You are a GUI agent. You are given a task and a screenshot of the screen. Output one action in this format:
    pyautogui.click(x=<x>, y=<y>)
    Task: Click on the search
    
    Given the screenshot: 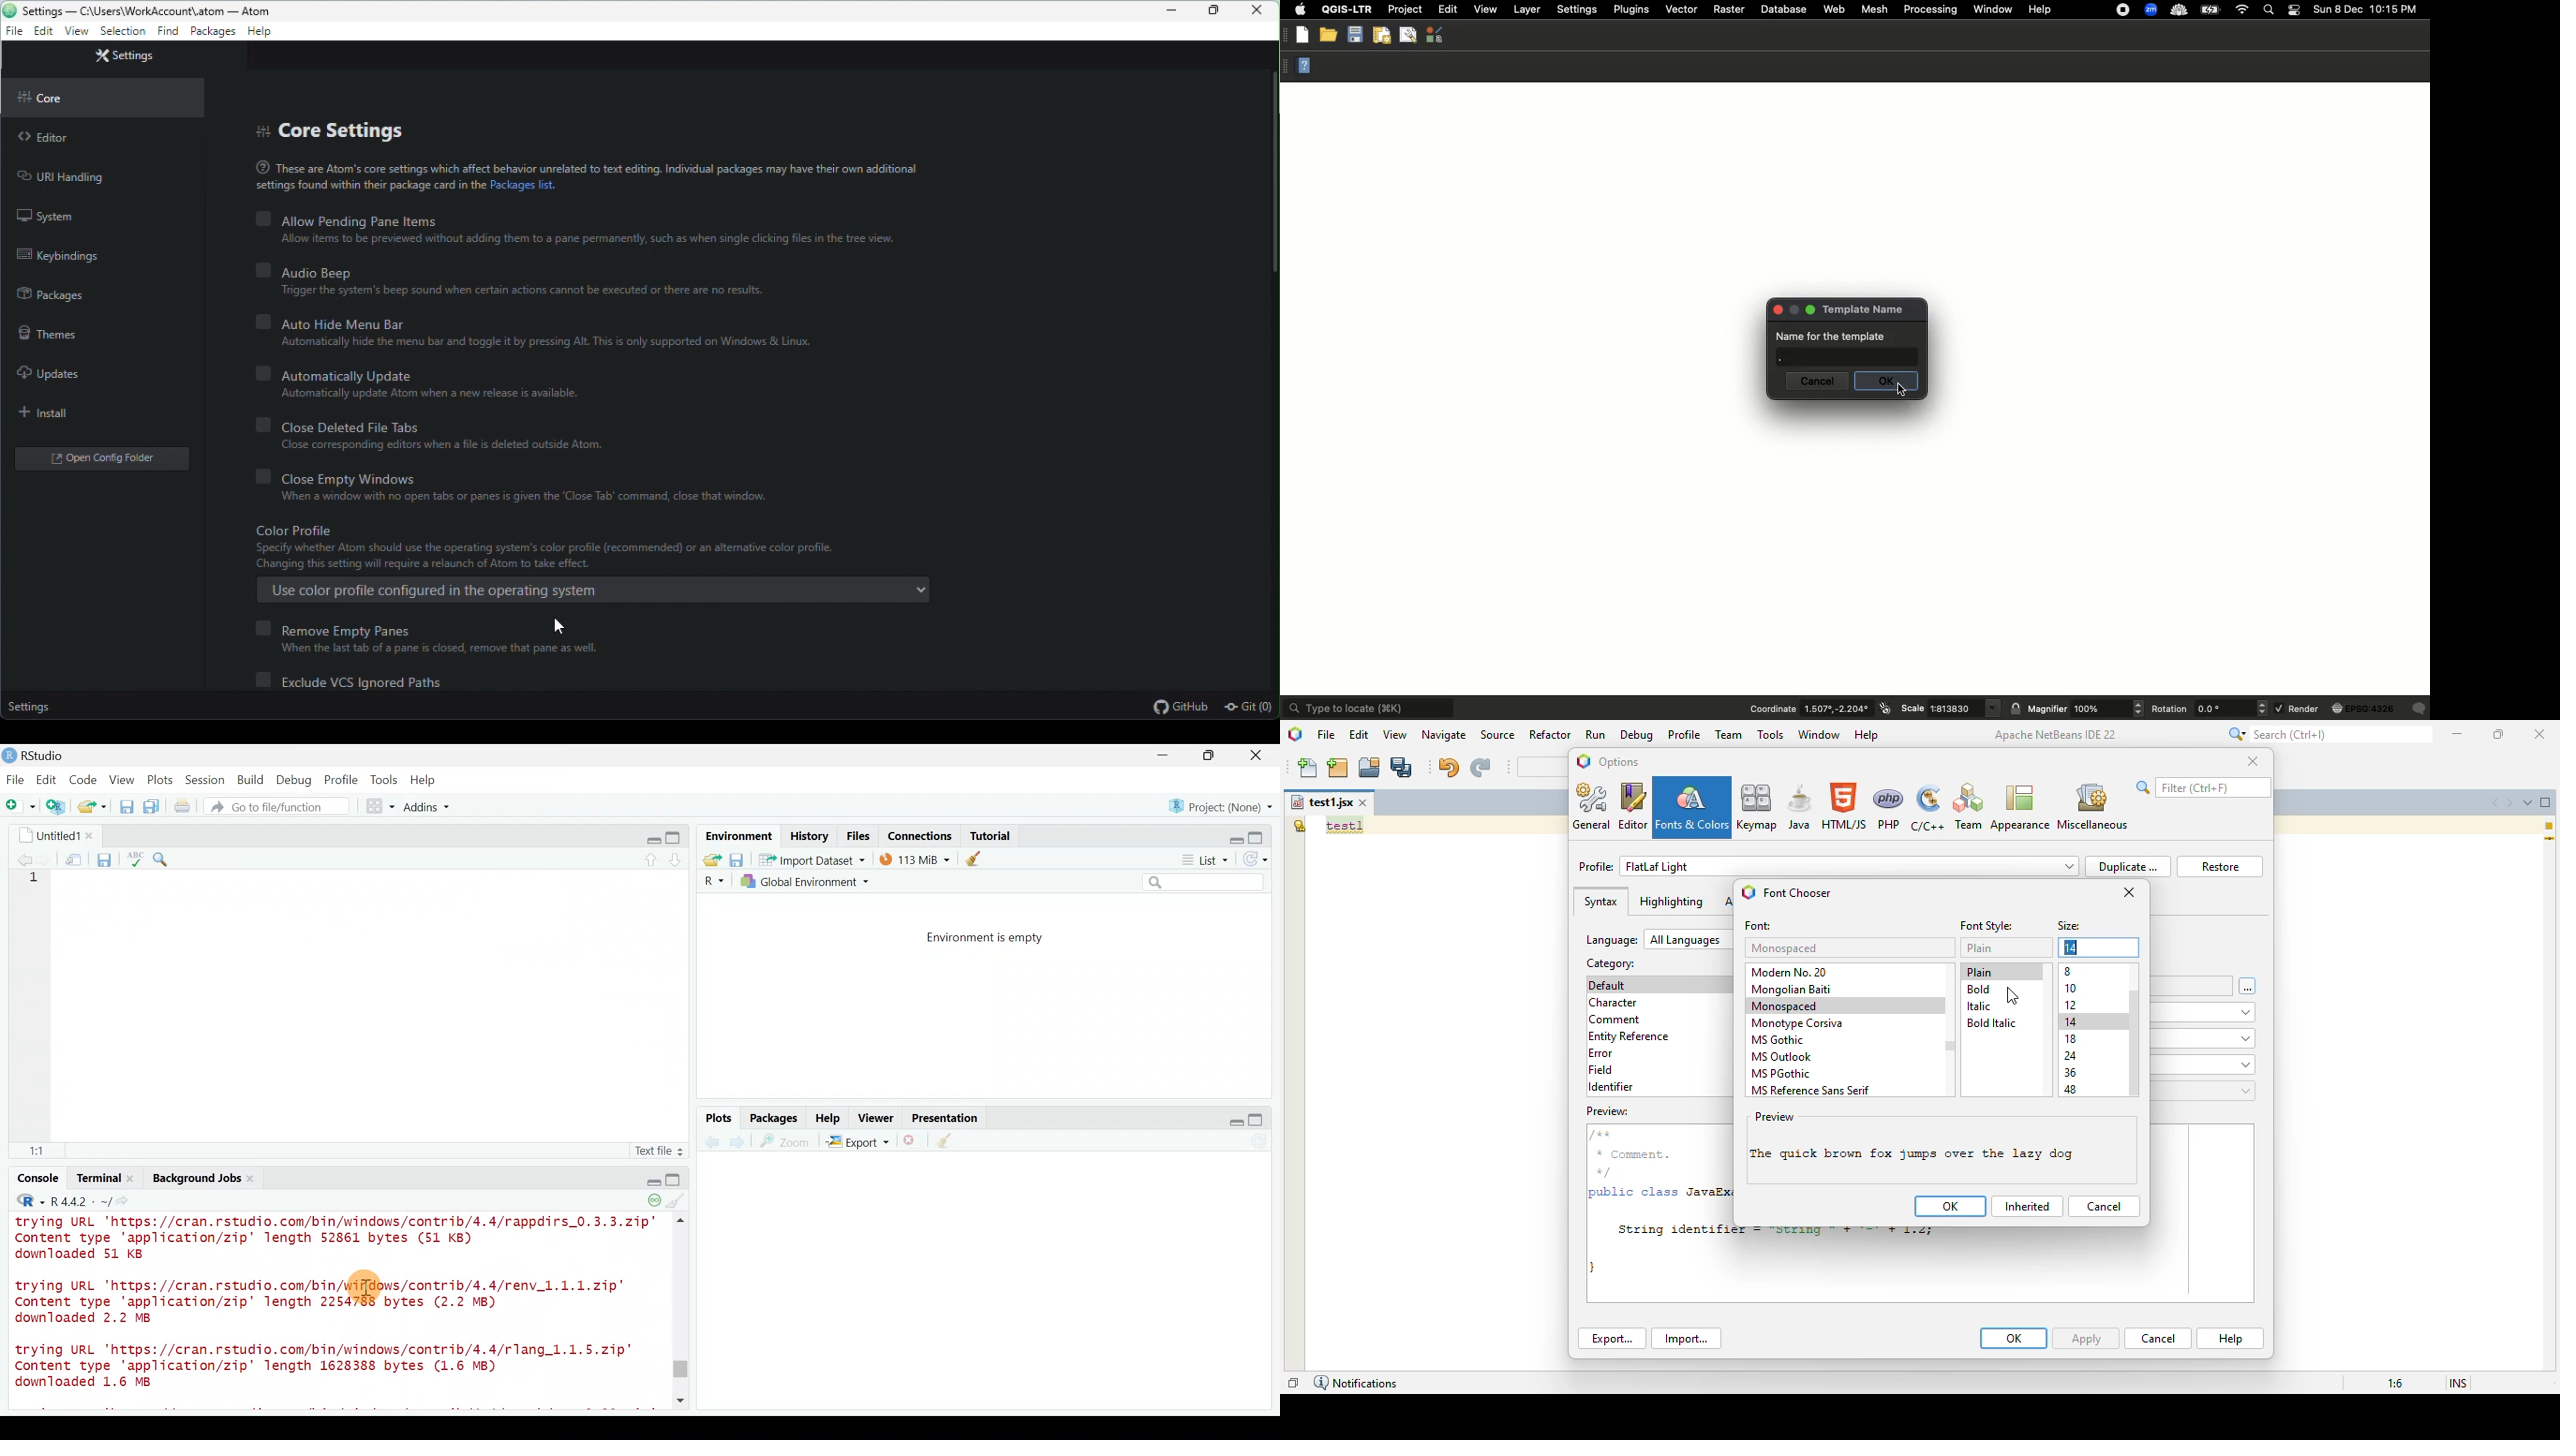 What is the action you would take?
    pyautogui.click(x=2327, y=734)
    